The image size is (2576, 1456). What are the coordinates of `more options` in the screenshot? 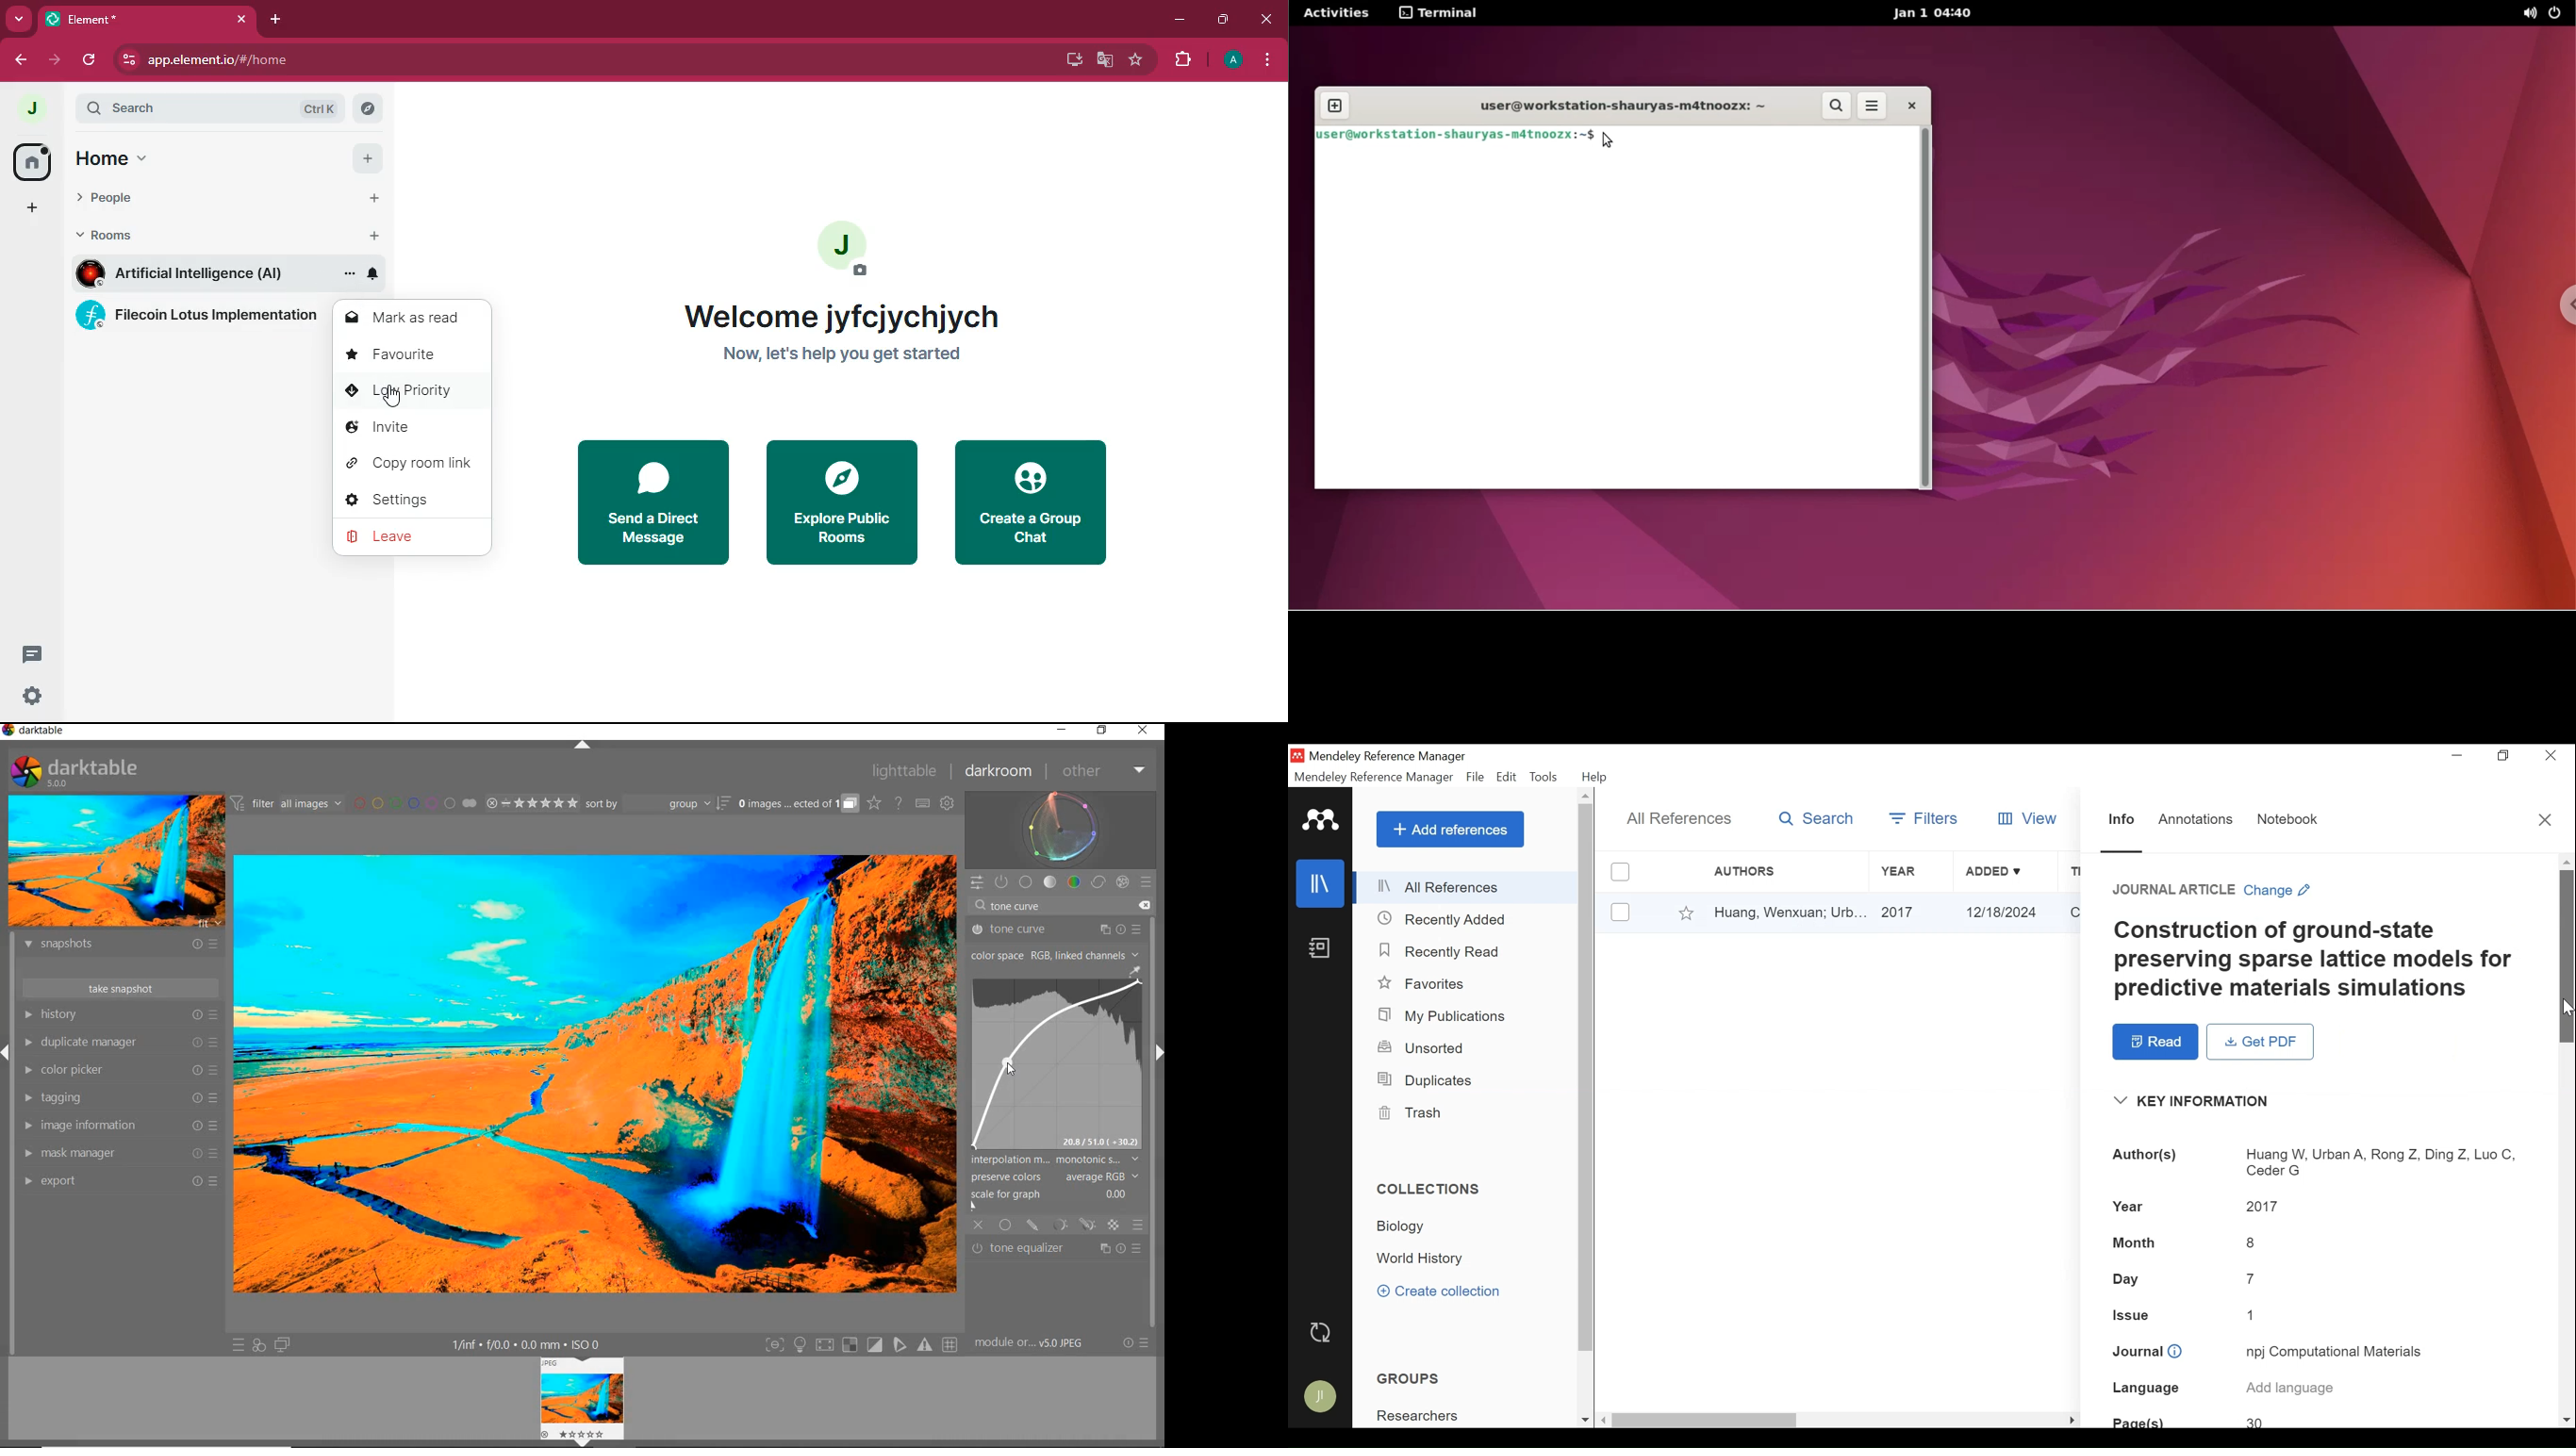 It's located at (1874, 106).